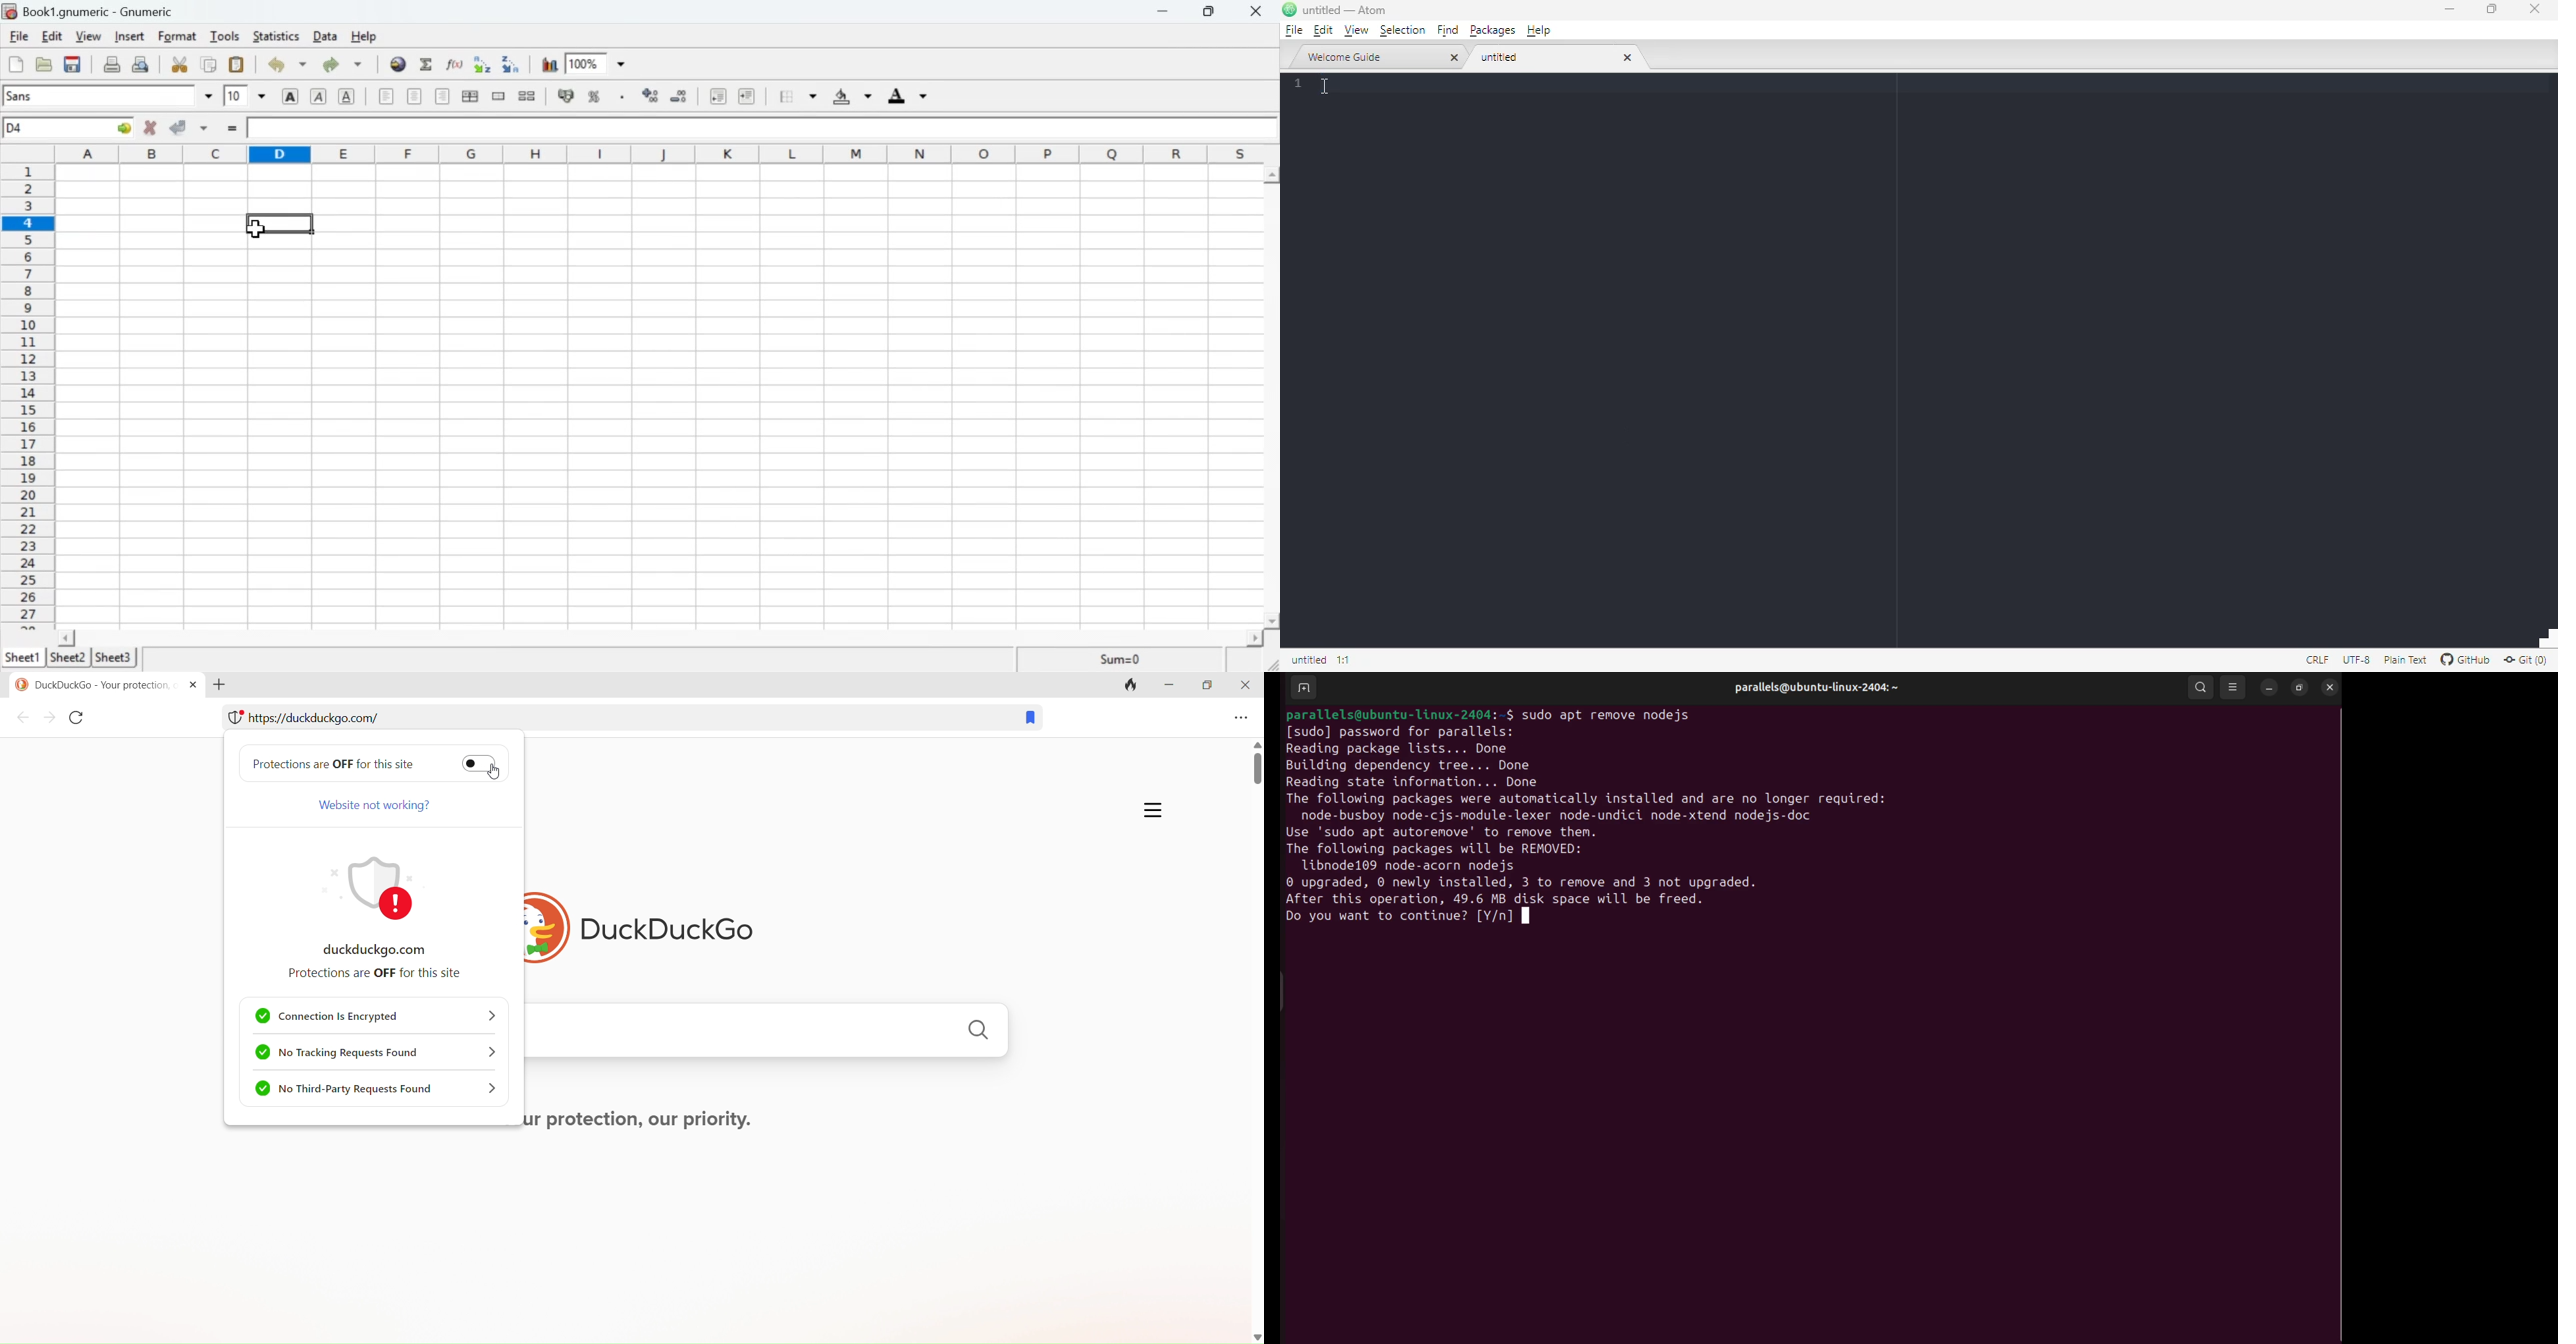 Image resolution: width=2576 pixels, height=1344 pixels. Describe the element at coordinates (1546, 57) in the screenshot. I see `untitled` at that location.